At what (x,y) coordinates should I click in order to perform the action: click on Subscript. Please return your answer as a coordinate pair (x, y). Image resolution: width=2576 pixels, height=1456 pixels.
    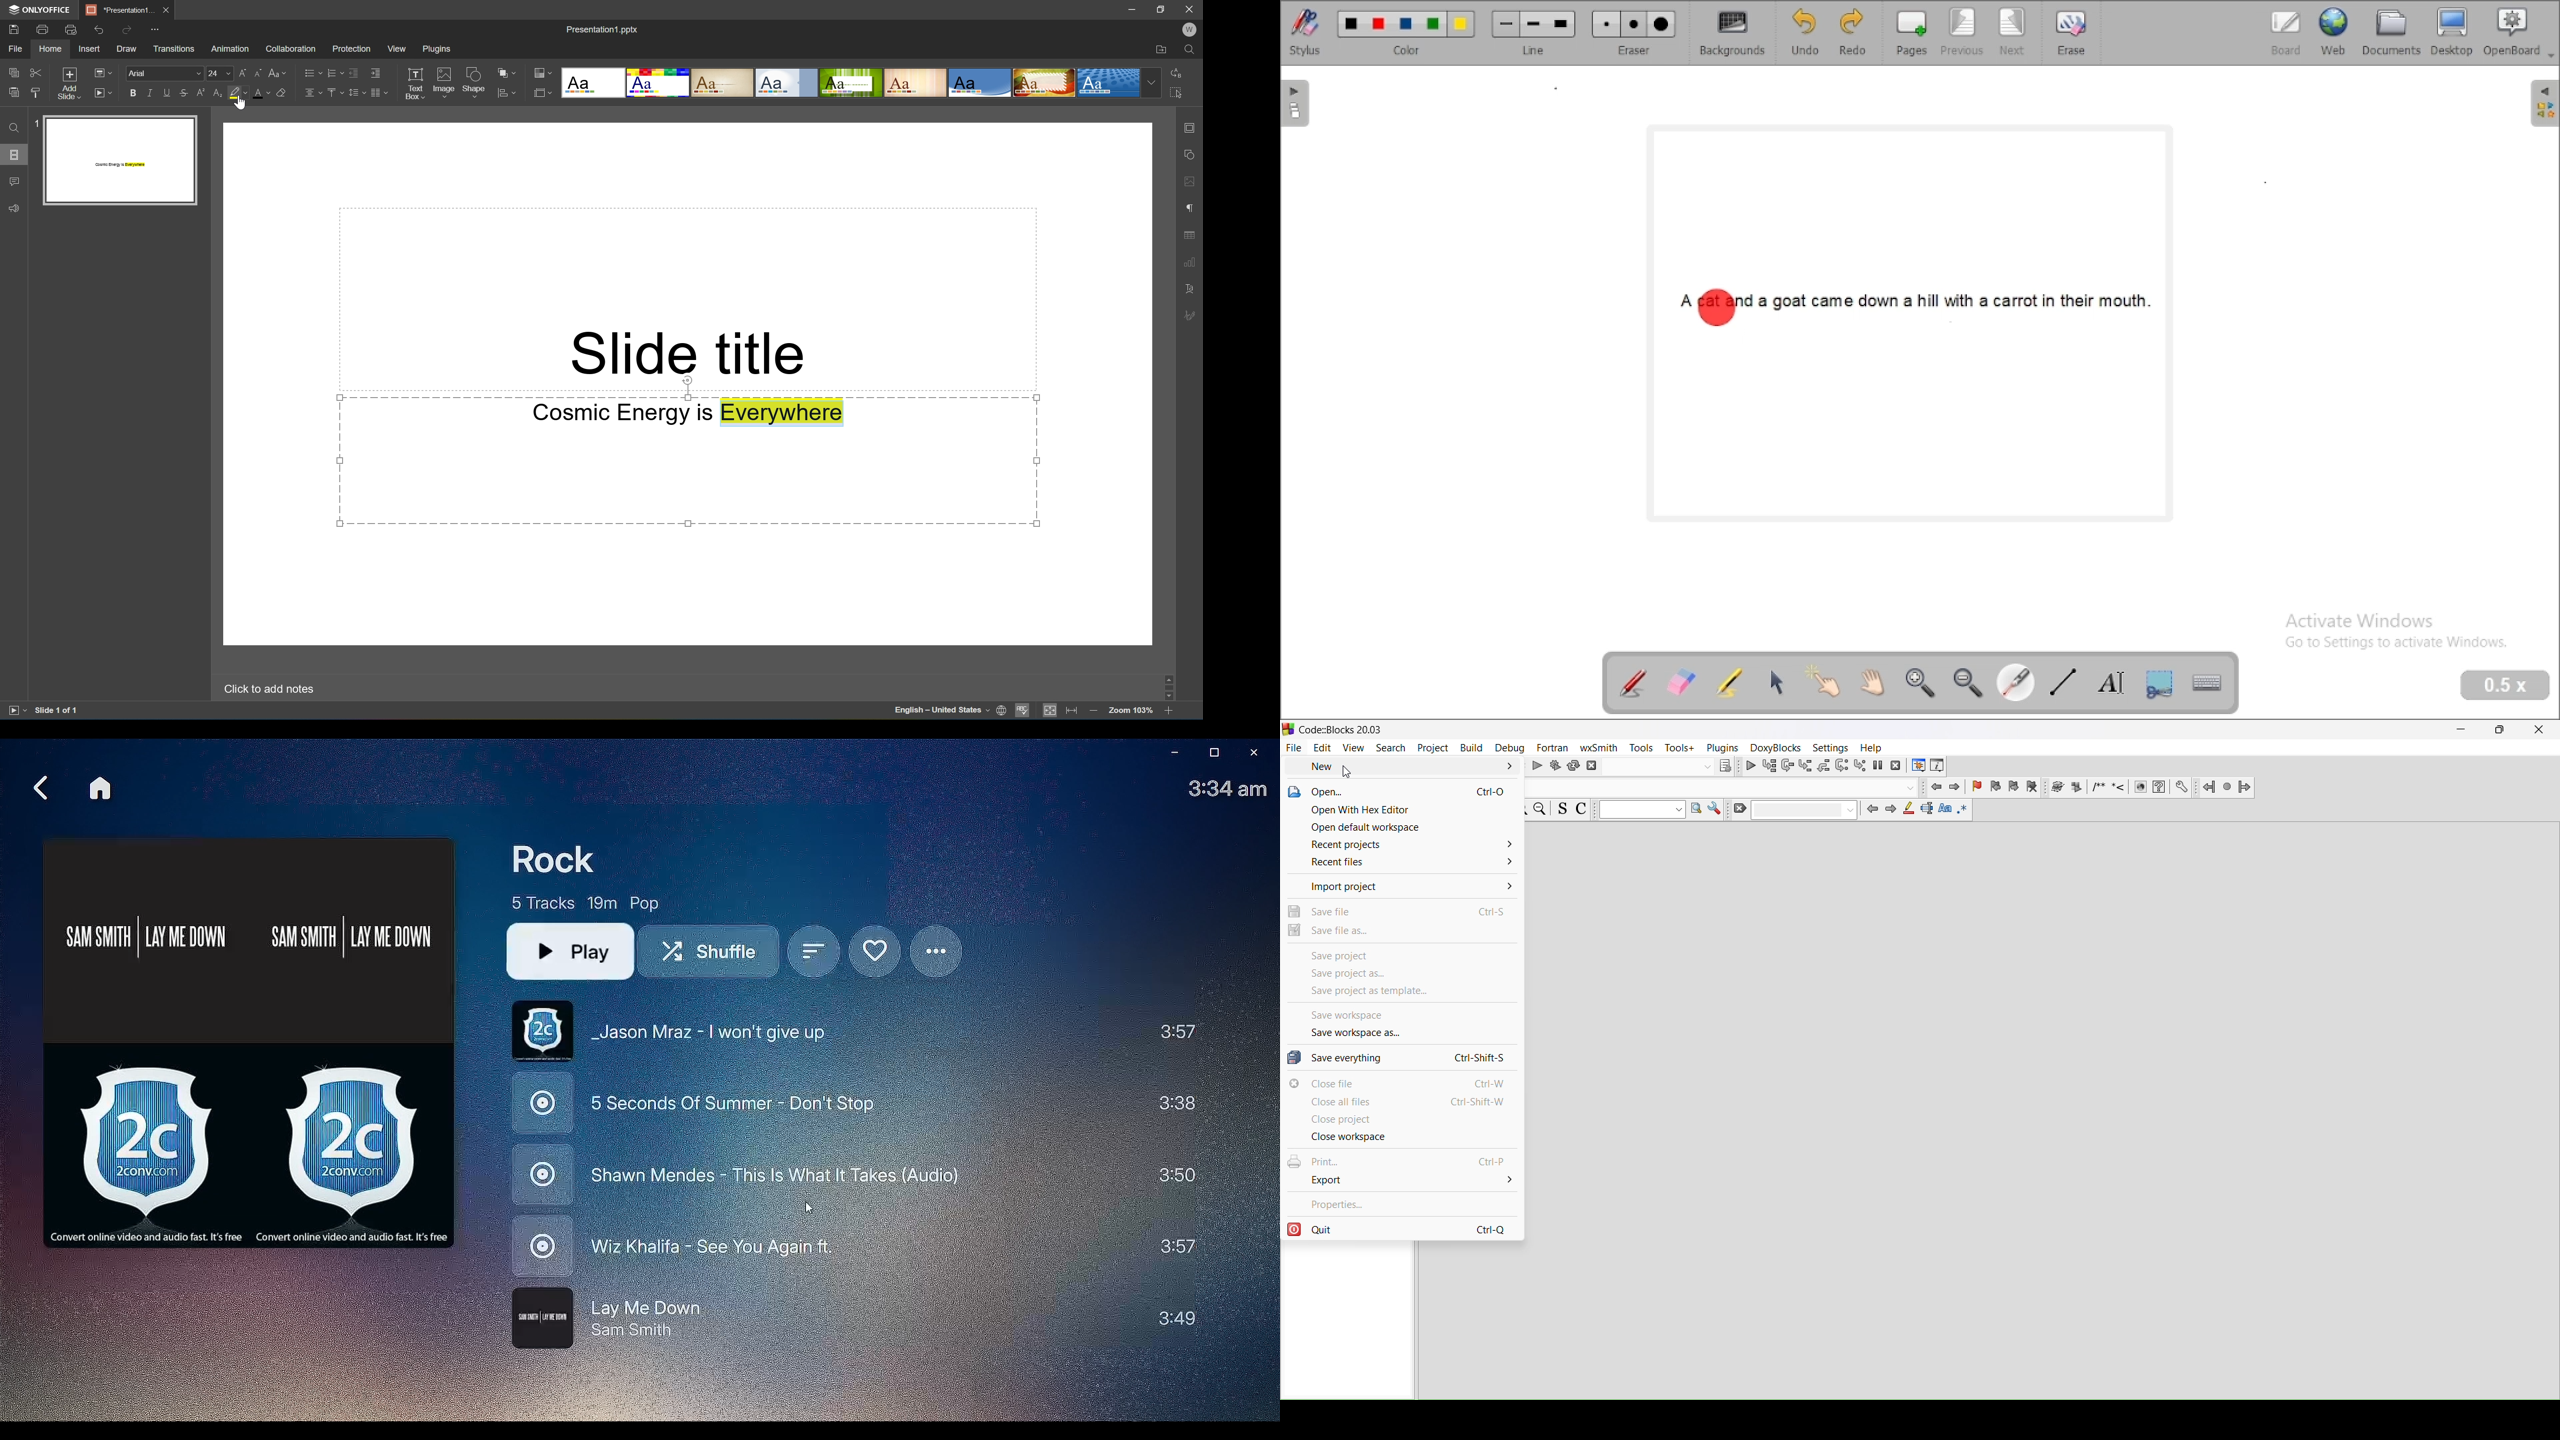
    Looking at the image, I should click on (218, 92).